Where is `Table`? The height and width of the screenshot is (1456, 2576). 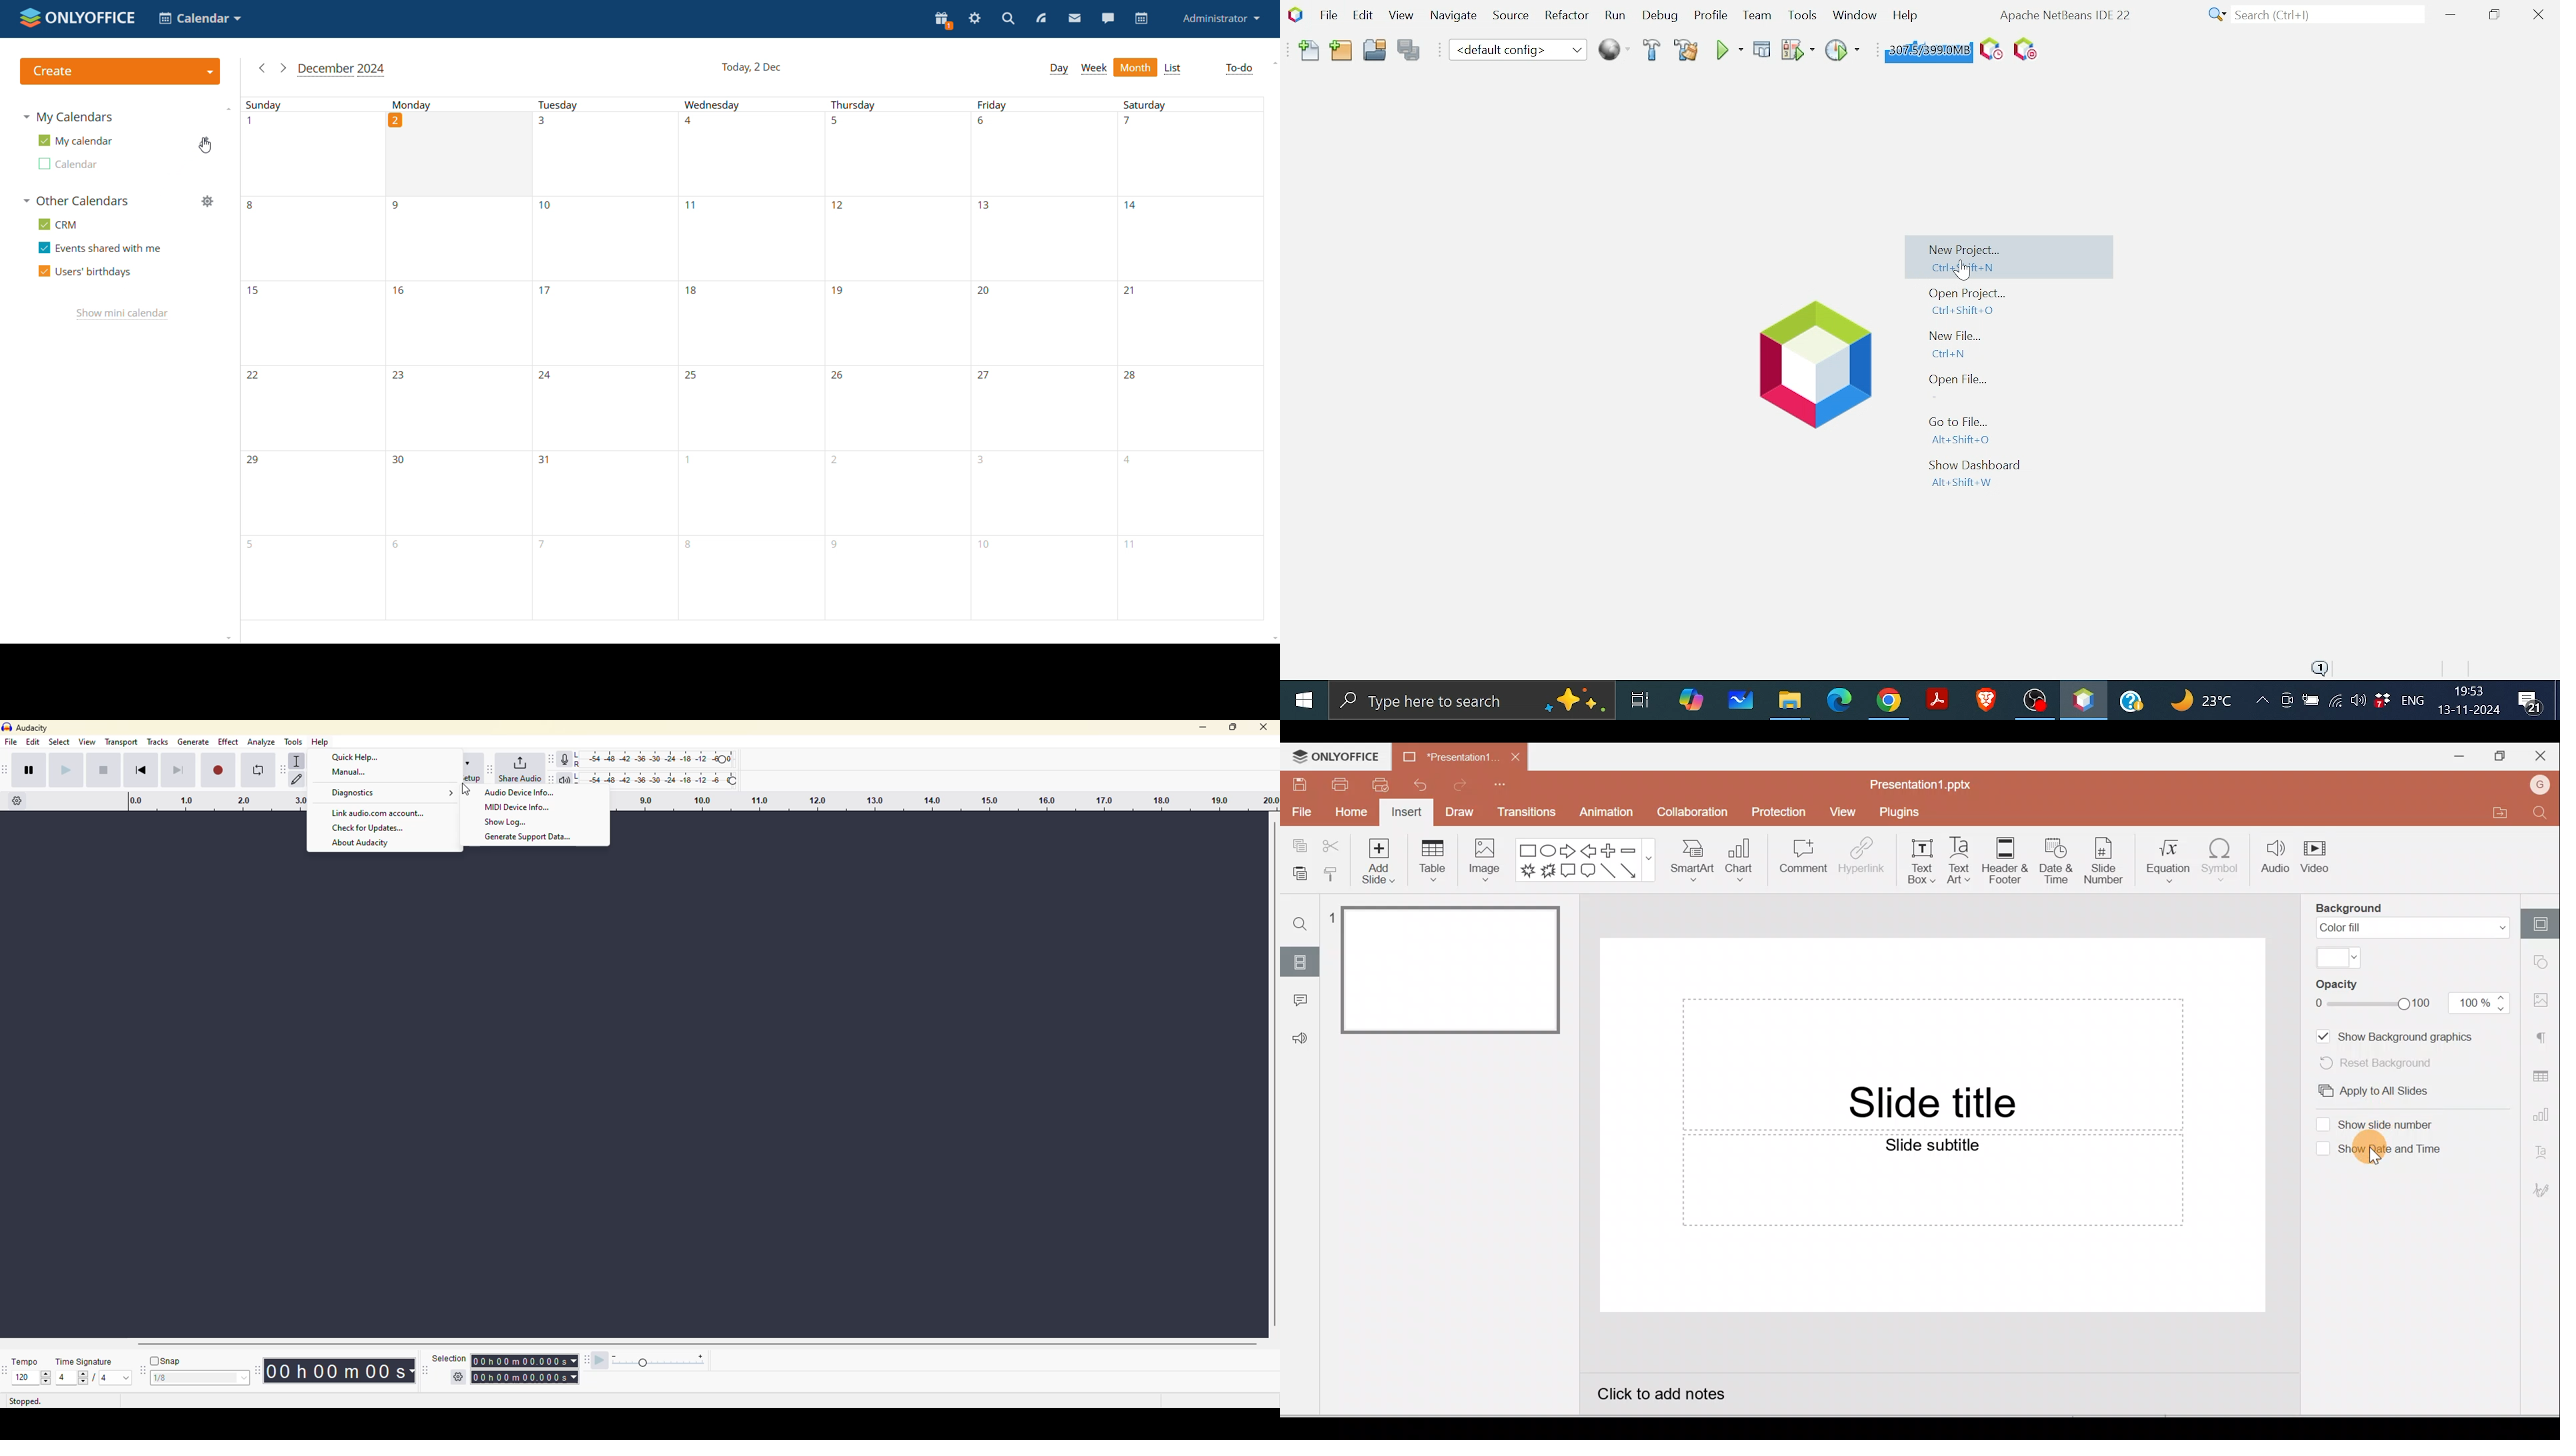
Table is located at coordinates (1433, 861).